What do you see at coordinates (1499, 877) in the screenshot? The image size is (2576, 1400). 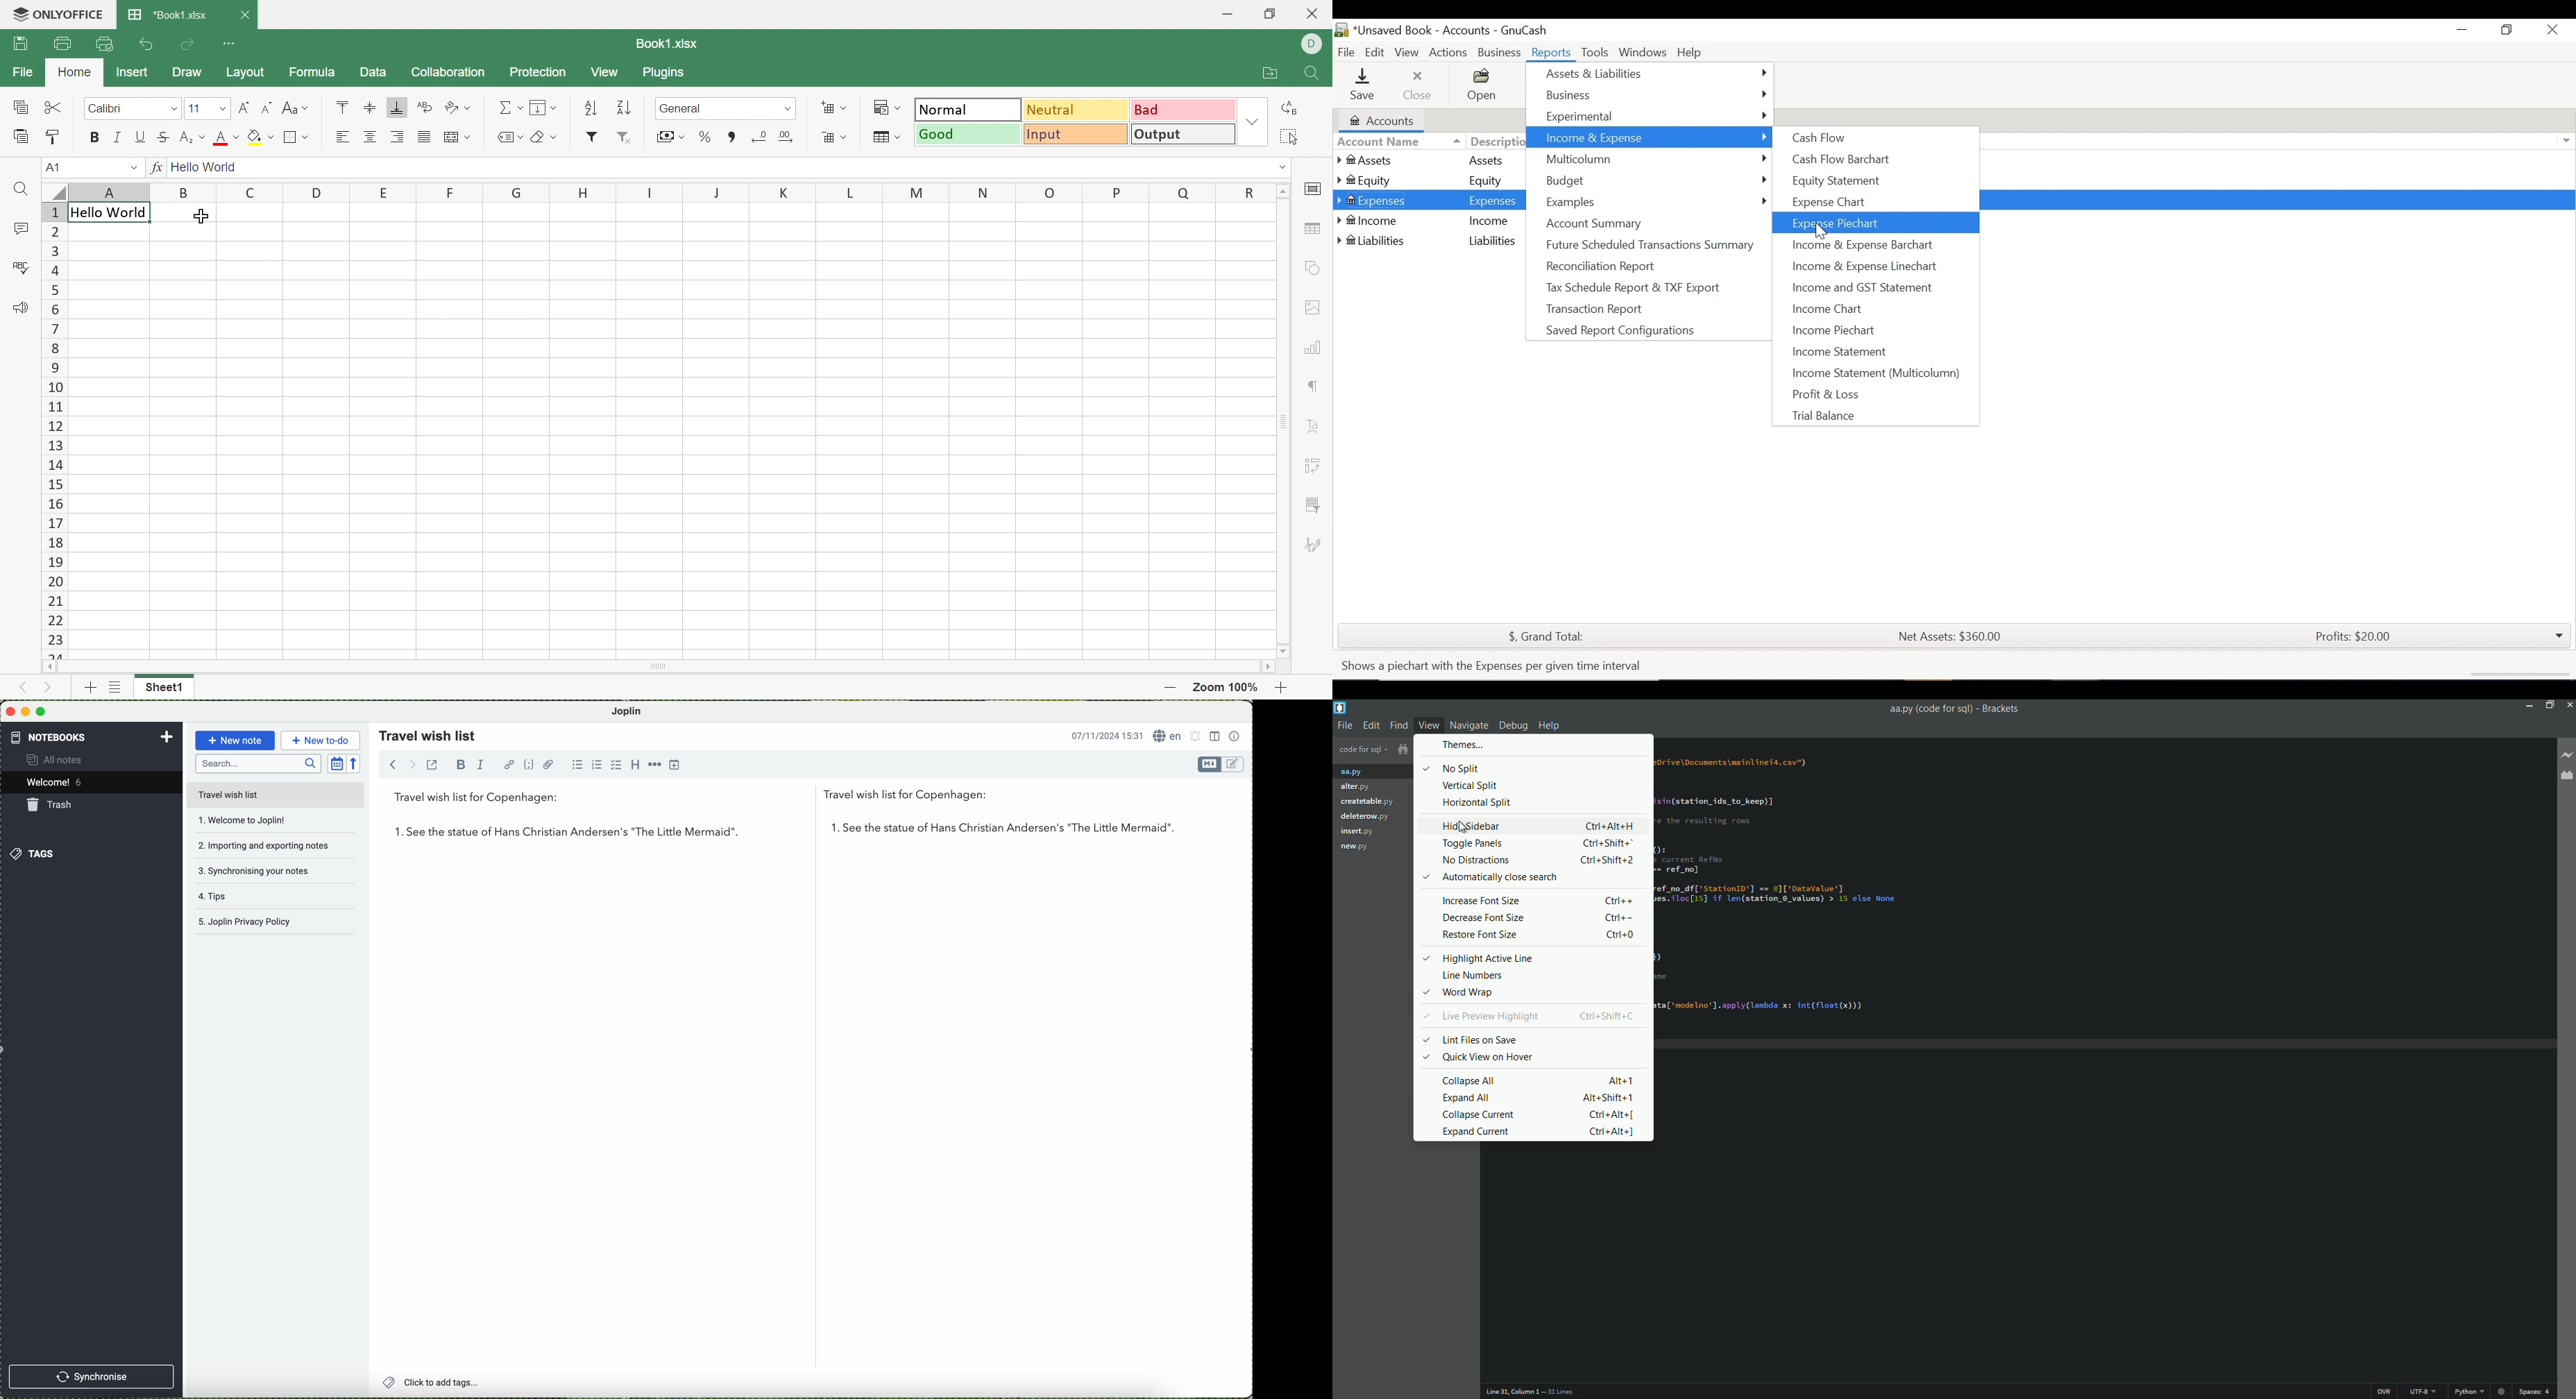 I see `automatically close search button` at bounding box center [1499, 877].